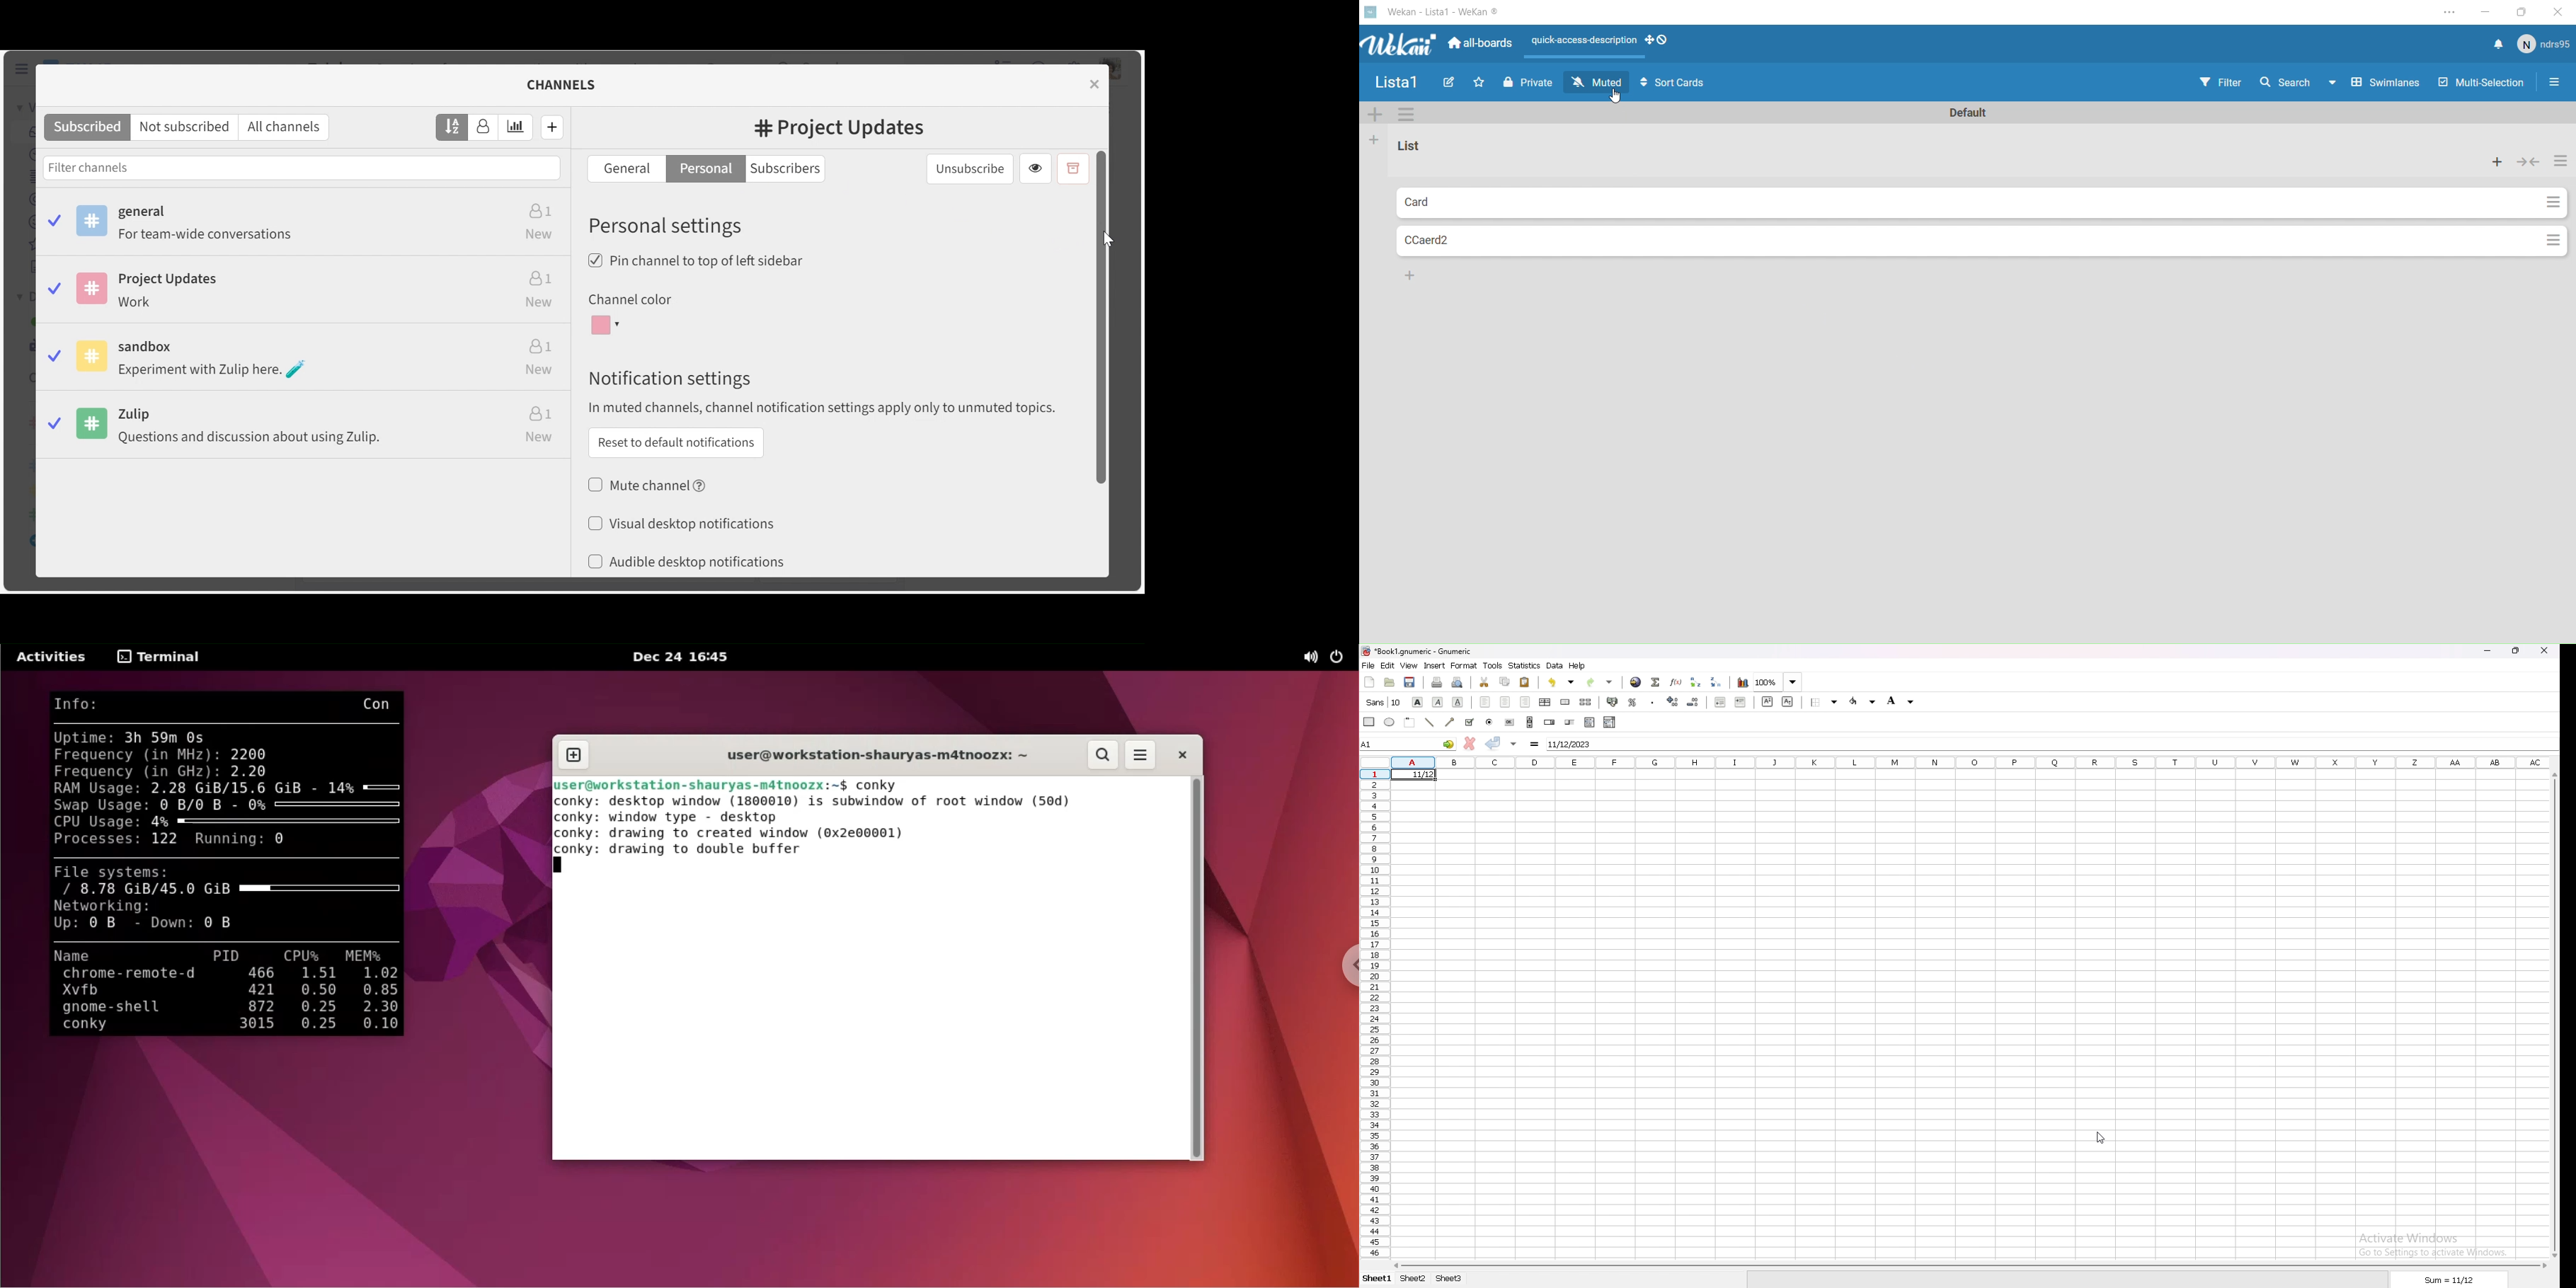 The image size is (2576, 1288). What do you see at coordinates (1617, 96) in the screenshot?
I see `cursor` at bounding box center [1617, 96].